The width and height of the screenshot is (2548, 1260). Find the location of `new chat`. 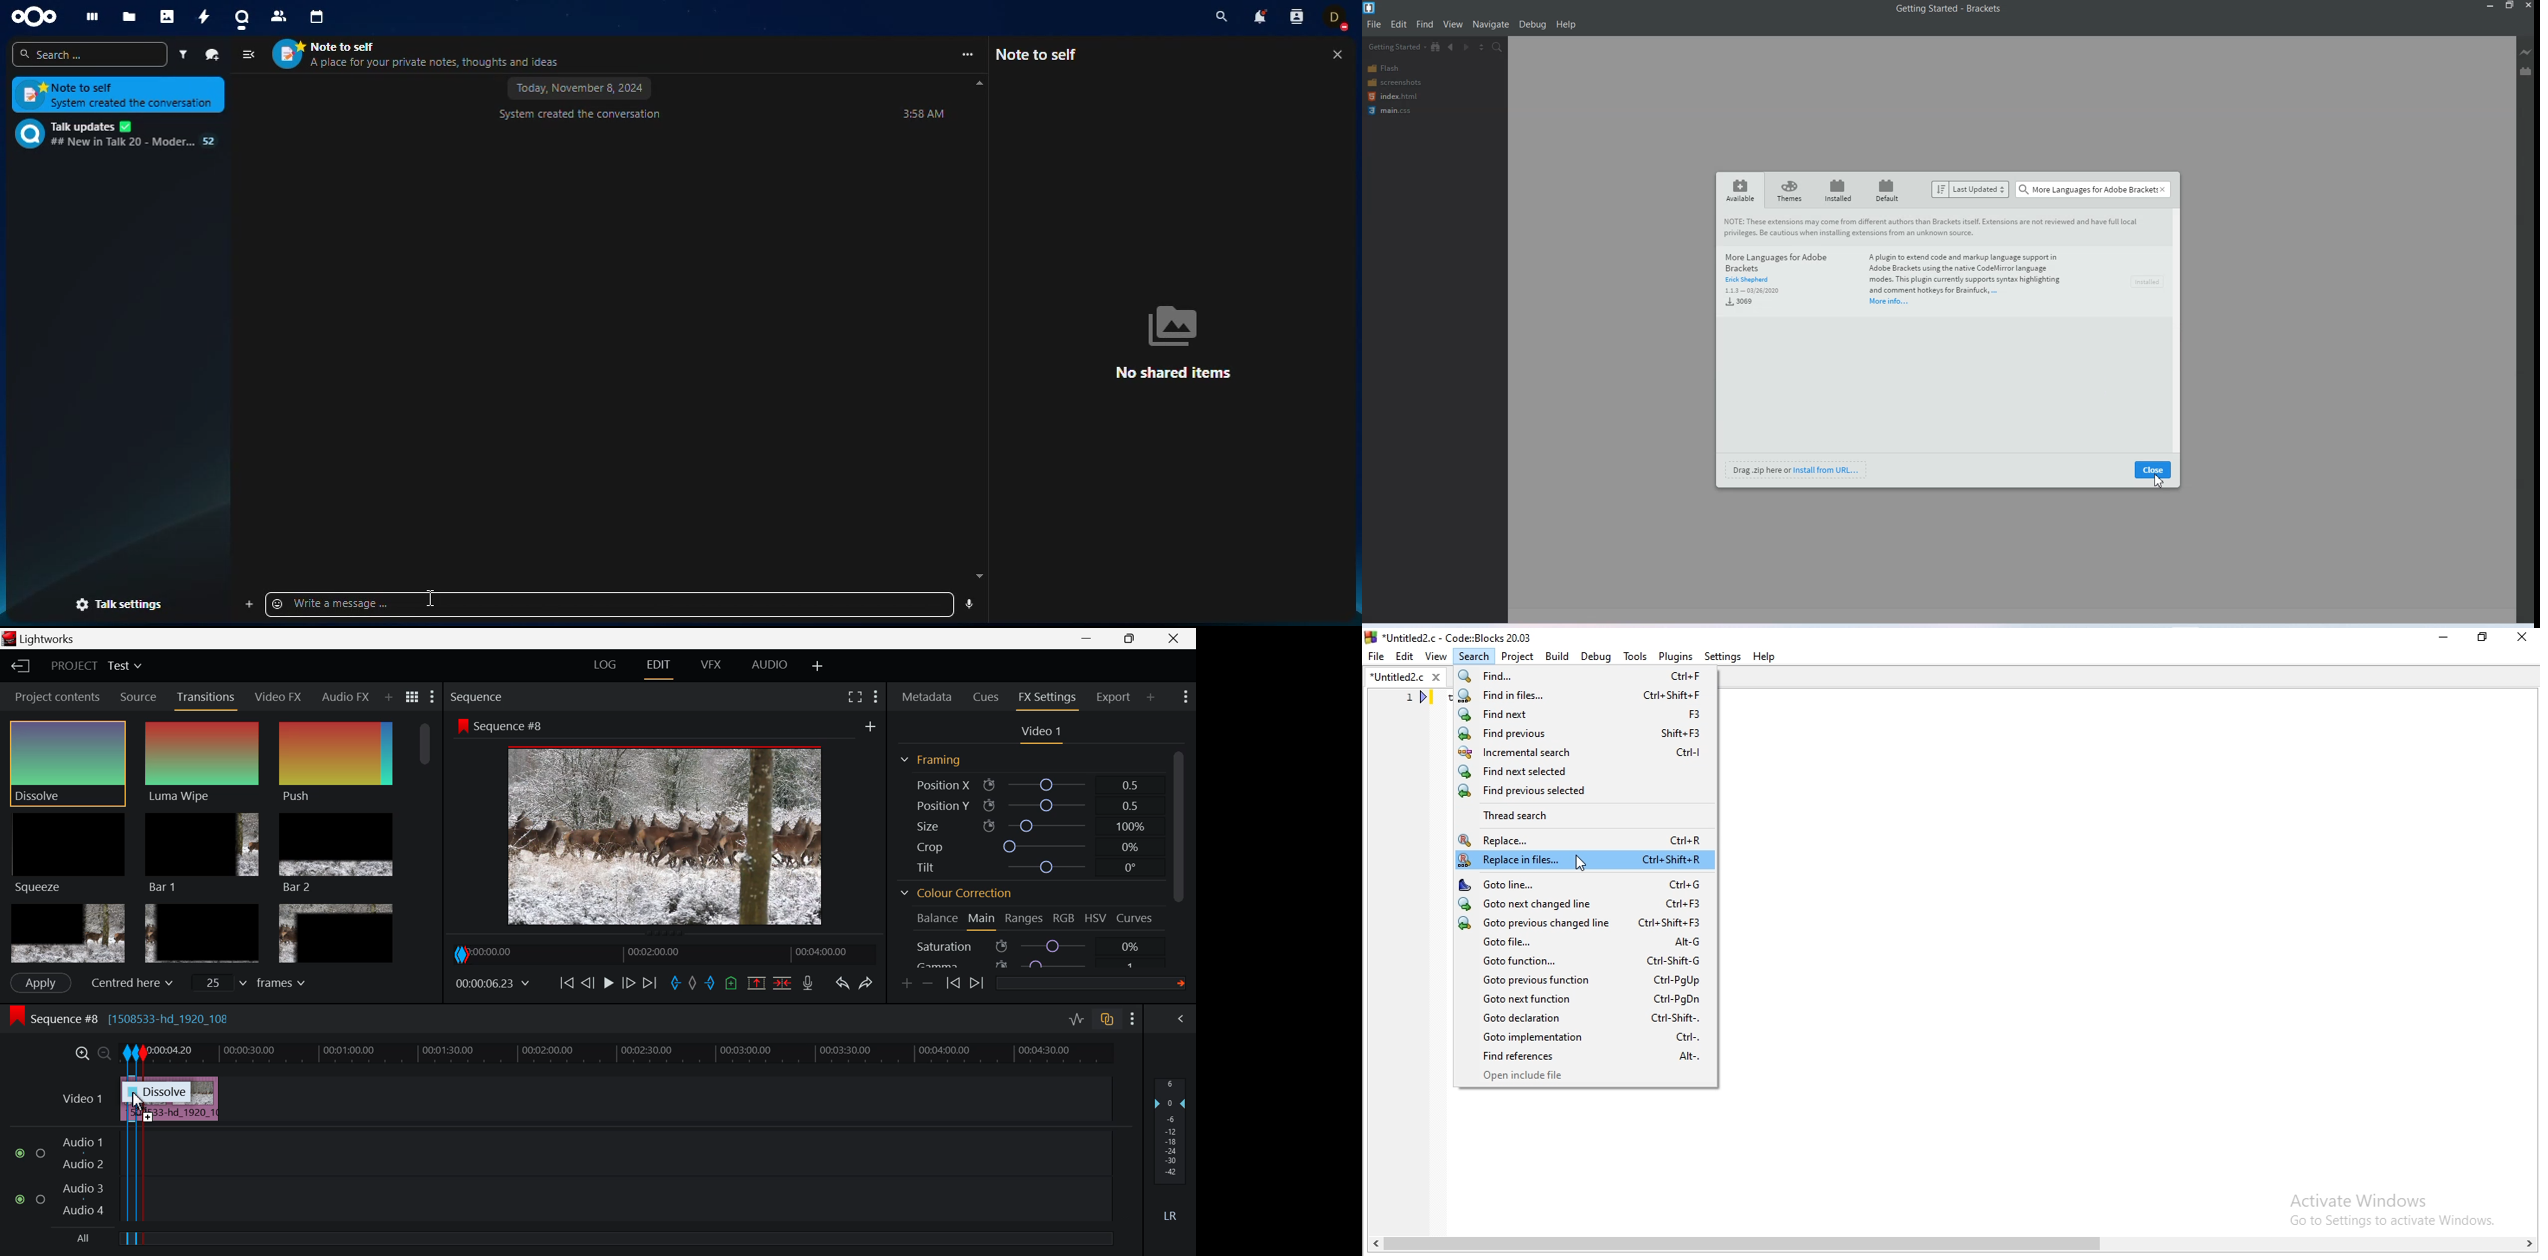

new chat is located at coordinates (213, 54).